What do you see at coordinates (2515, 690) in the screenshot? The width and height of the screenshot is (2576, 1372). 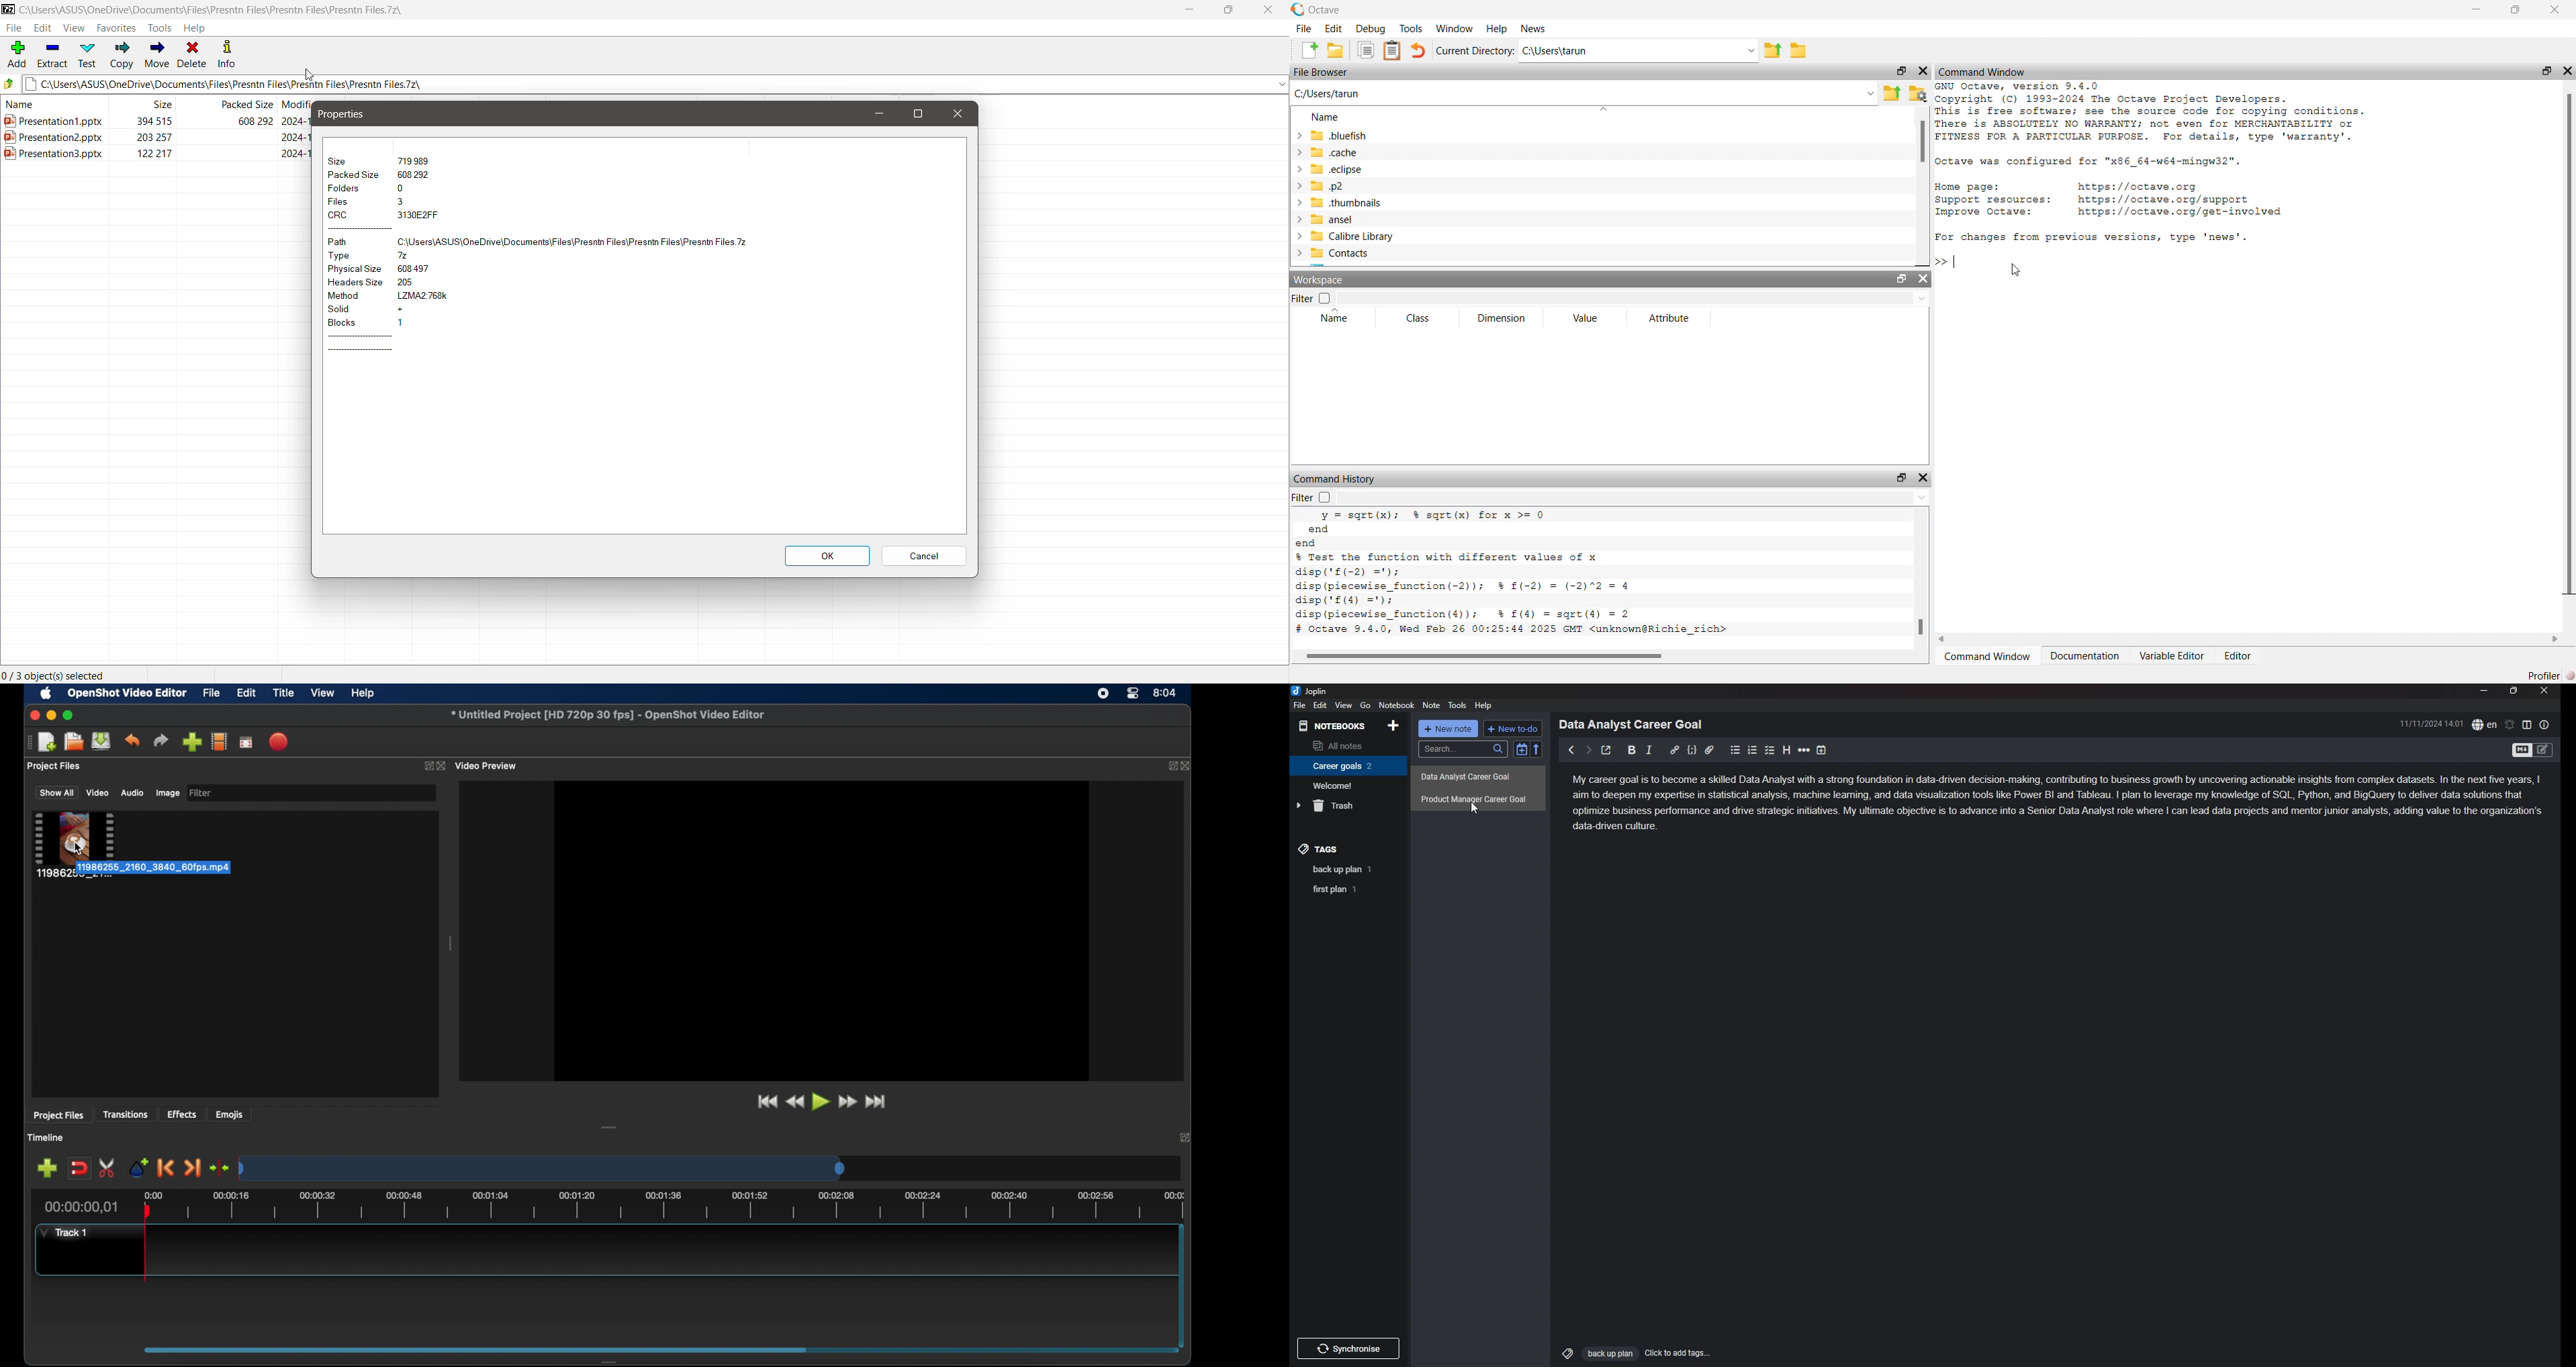 I see `resize` at bounding box center [2515, 690].